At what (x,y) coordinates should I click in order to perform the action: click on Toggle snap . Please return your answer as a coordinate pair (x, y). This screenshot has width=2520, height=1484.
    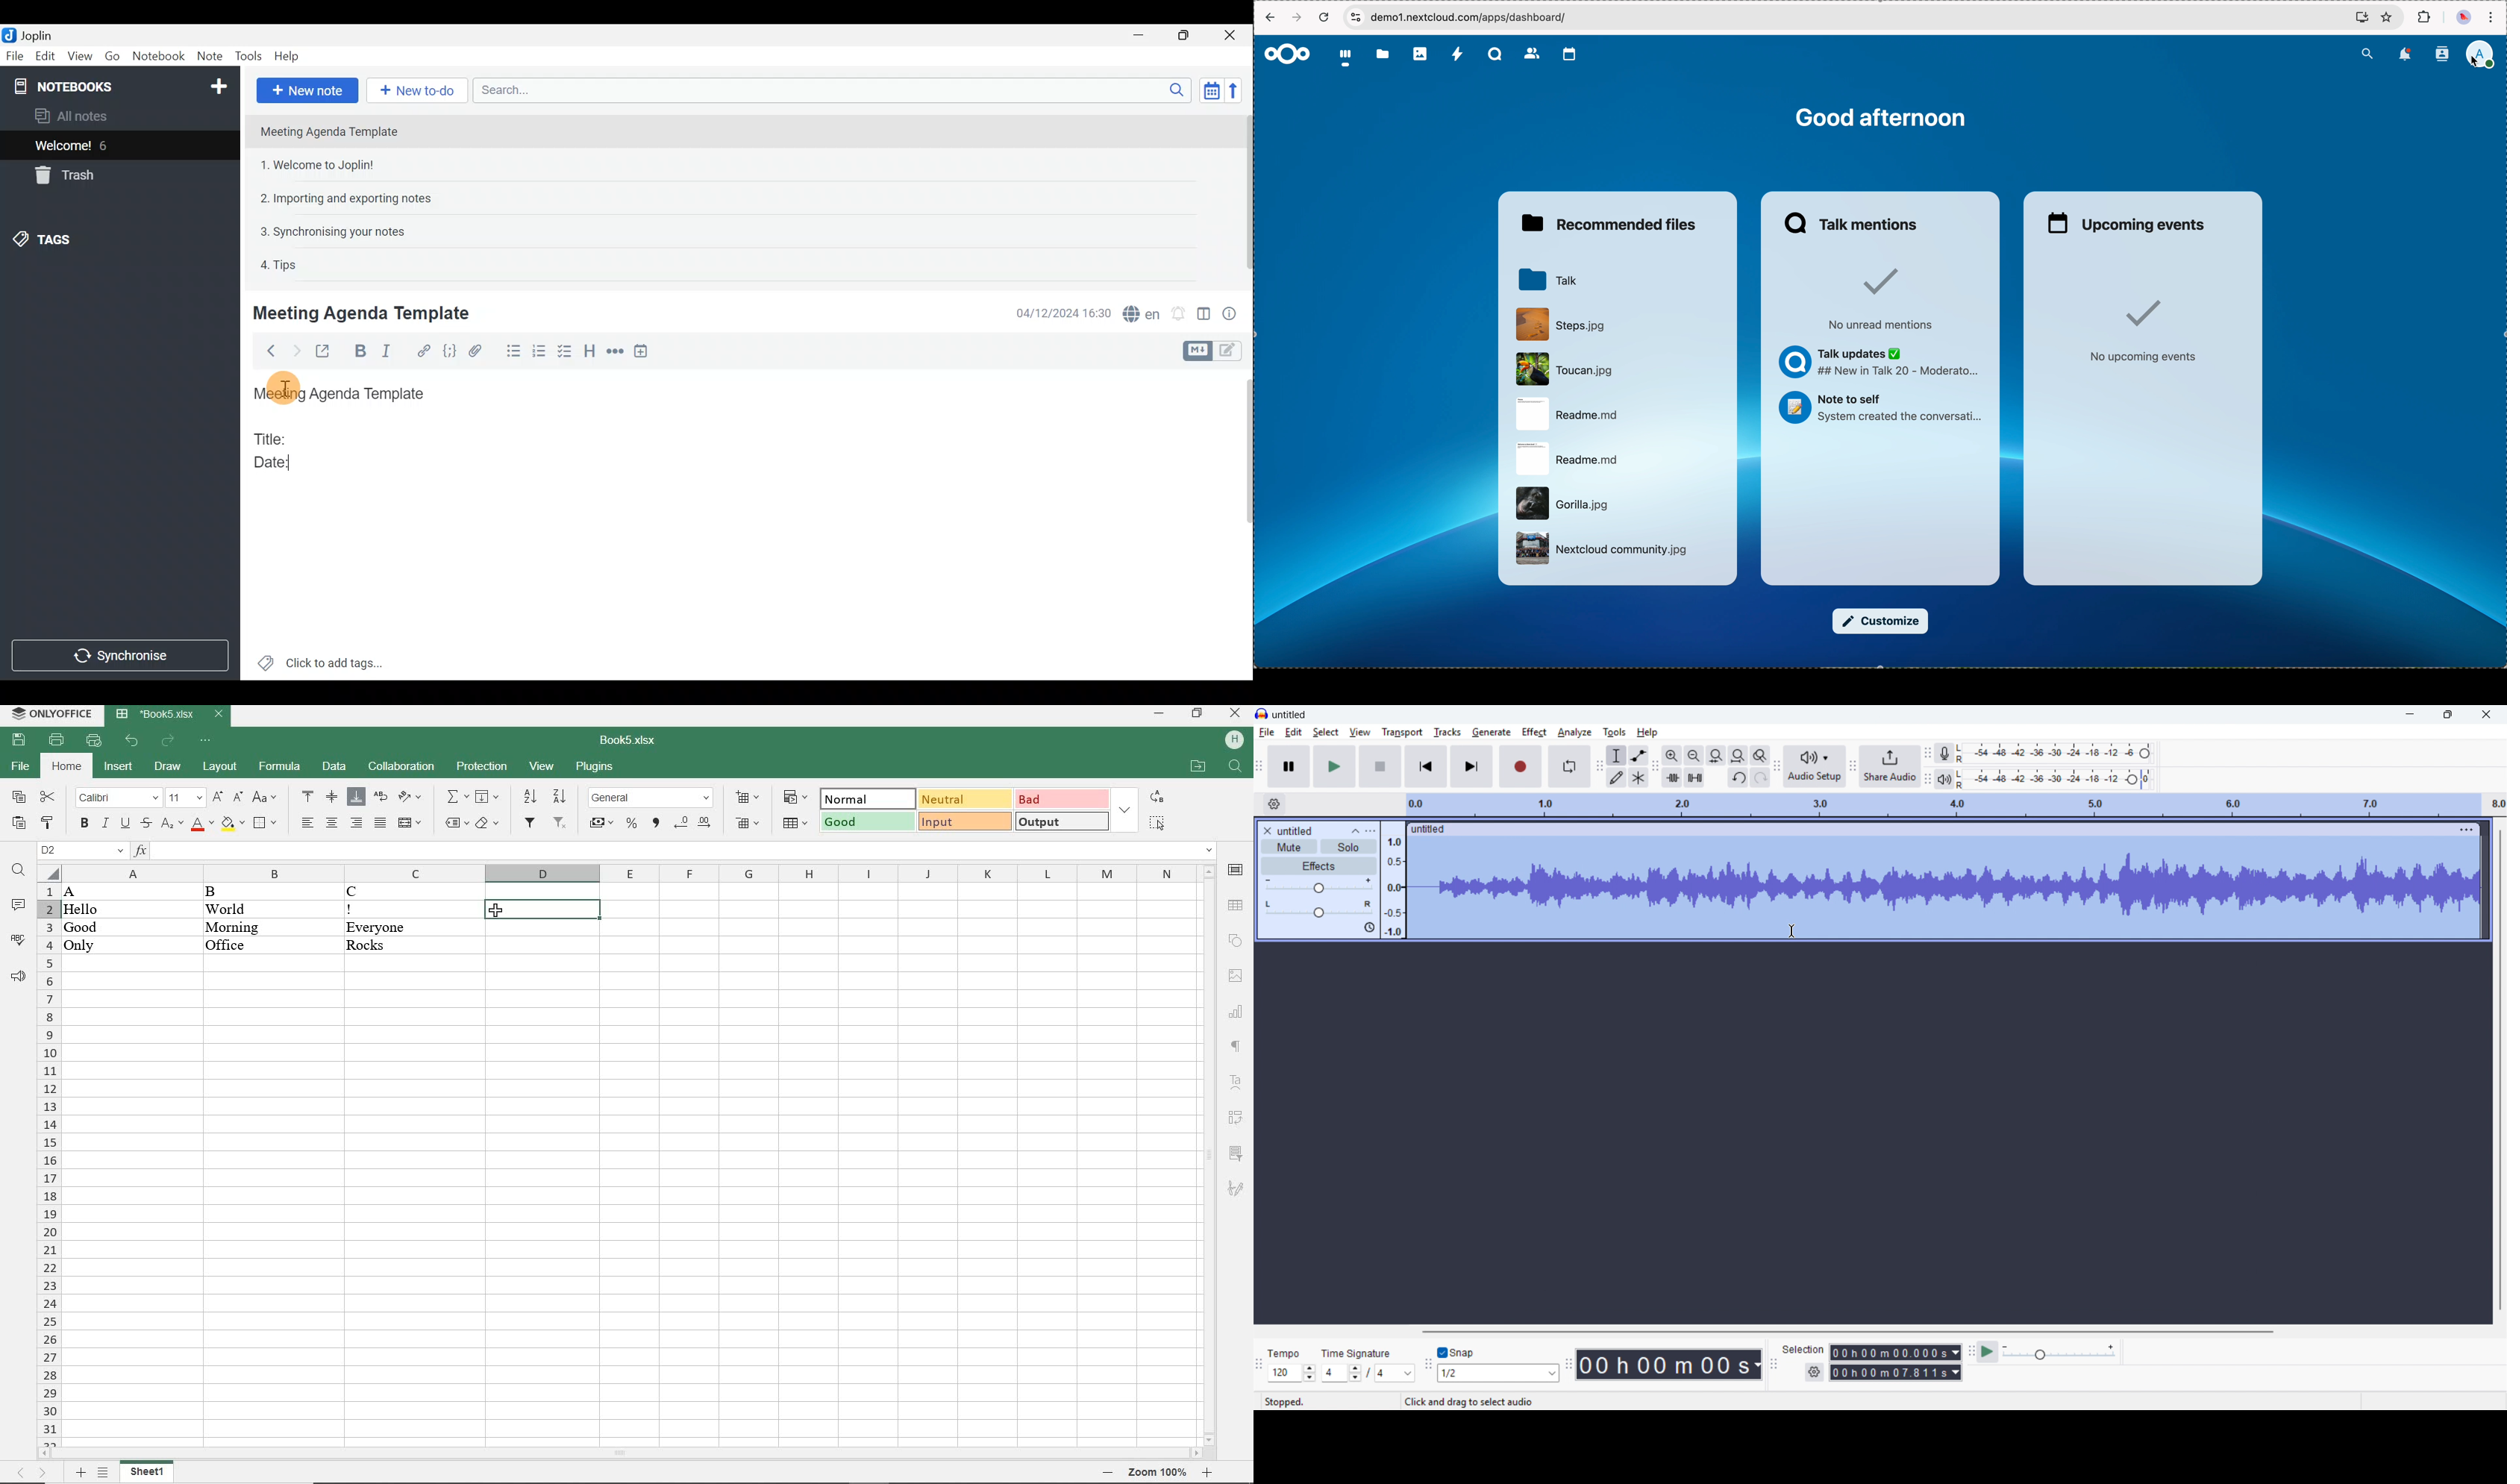
    Looking at the image, I should click on (1457, 1353).